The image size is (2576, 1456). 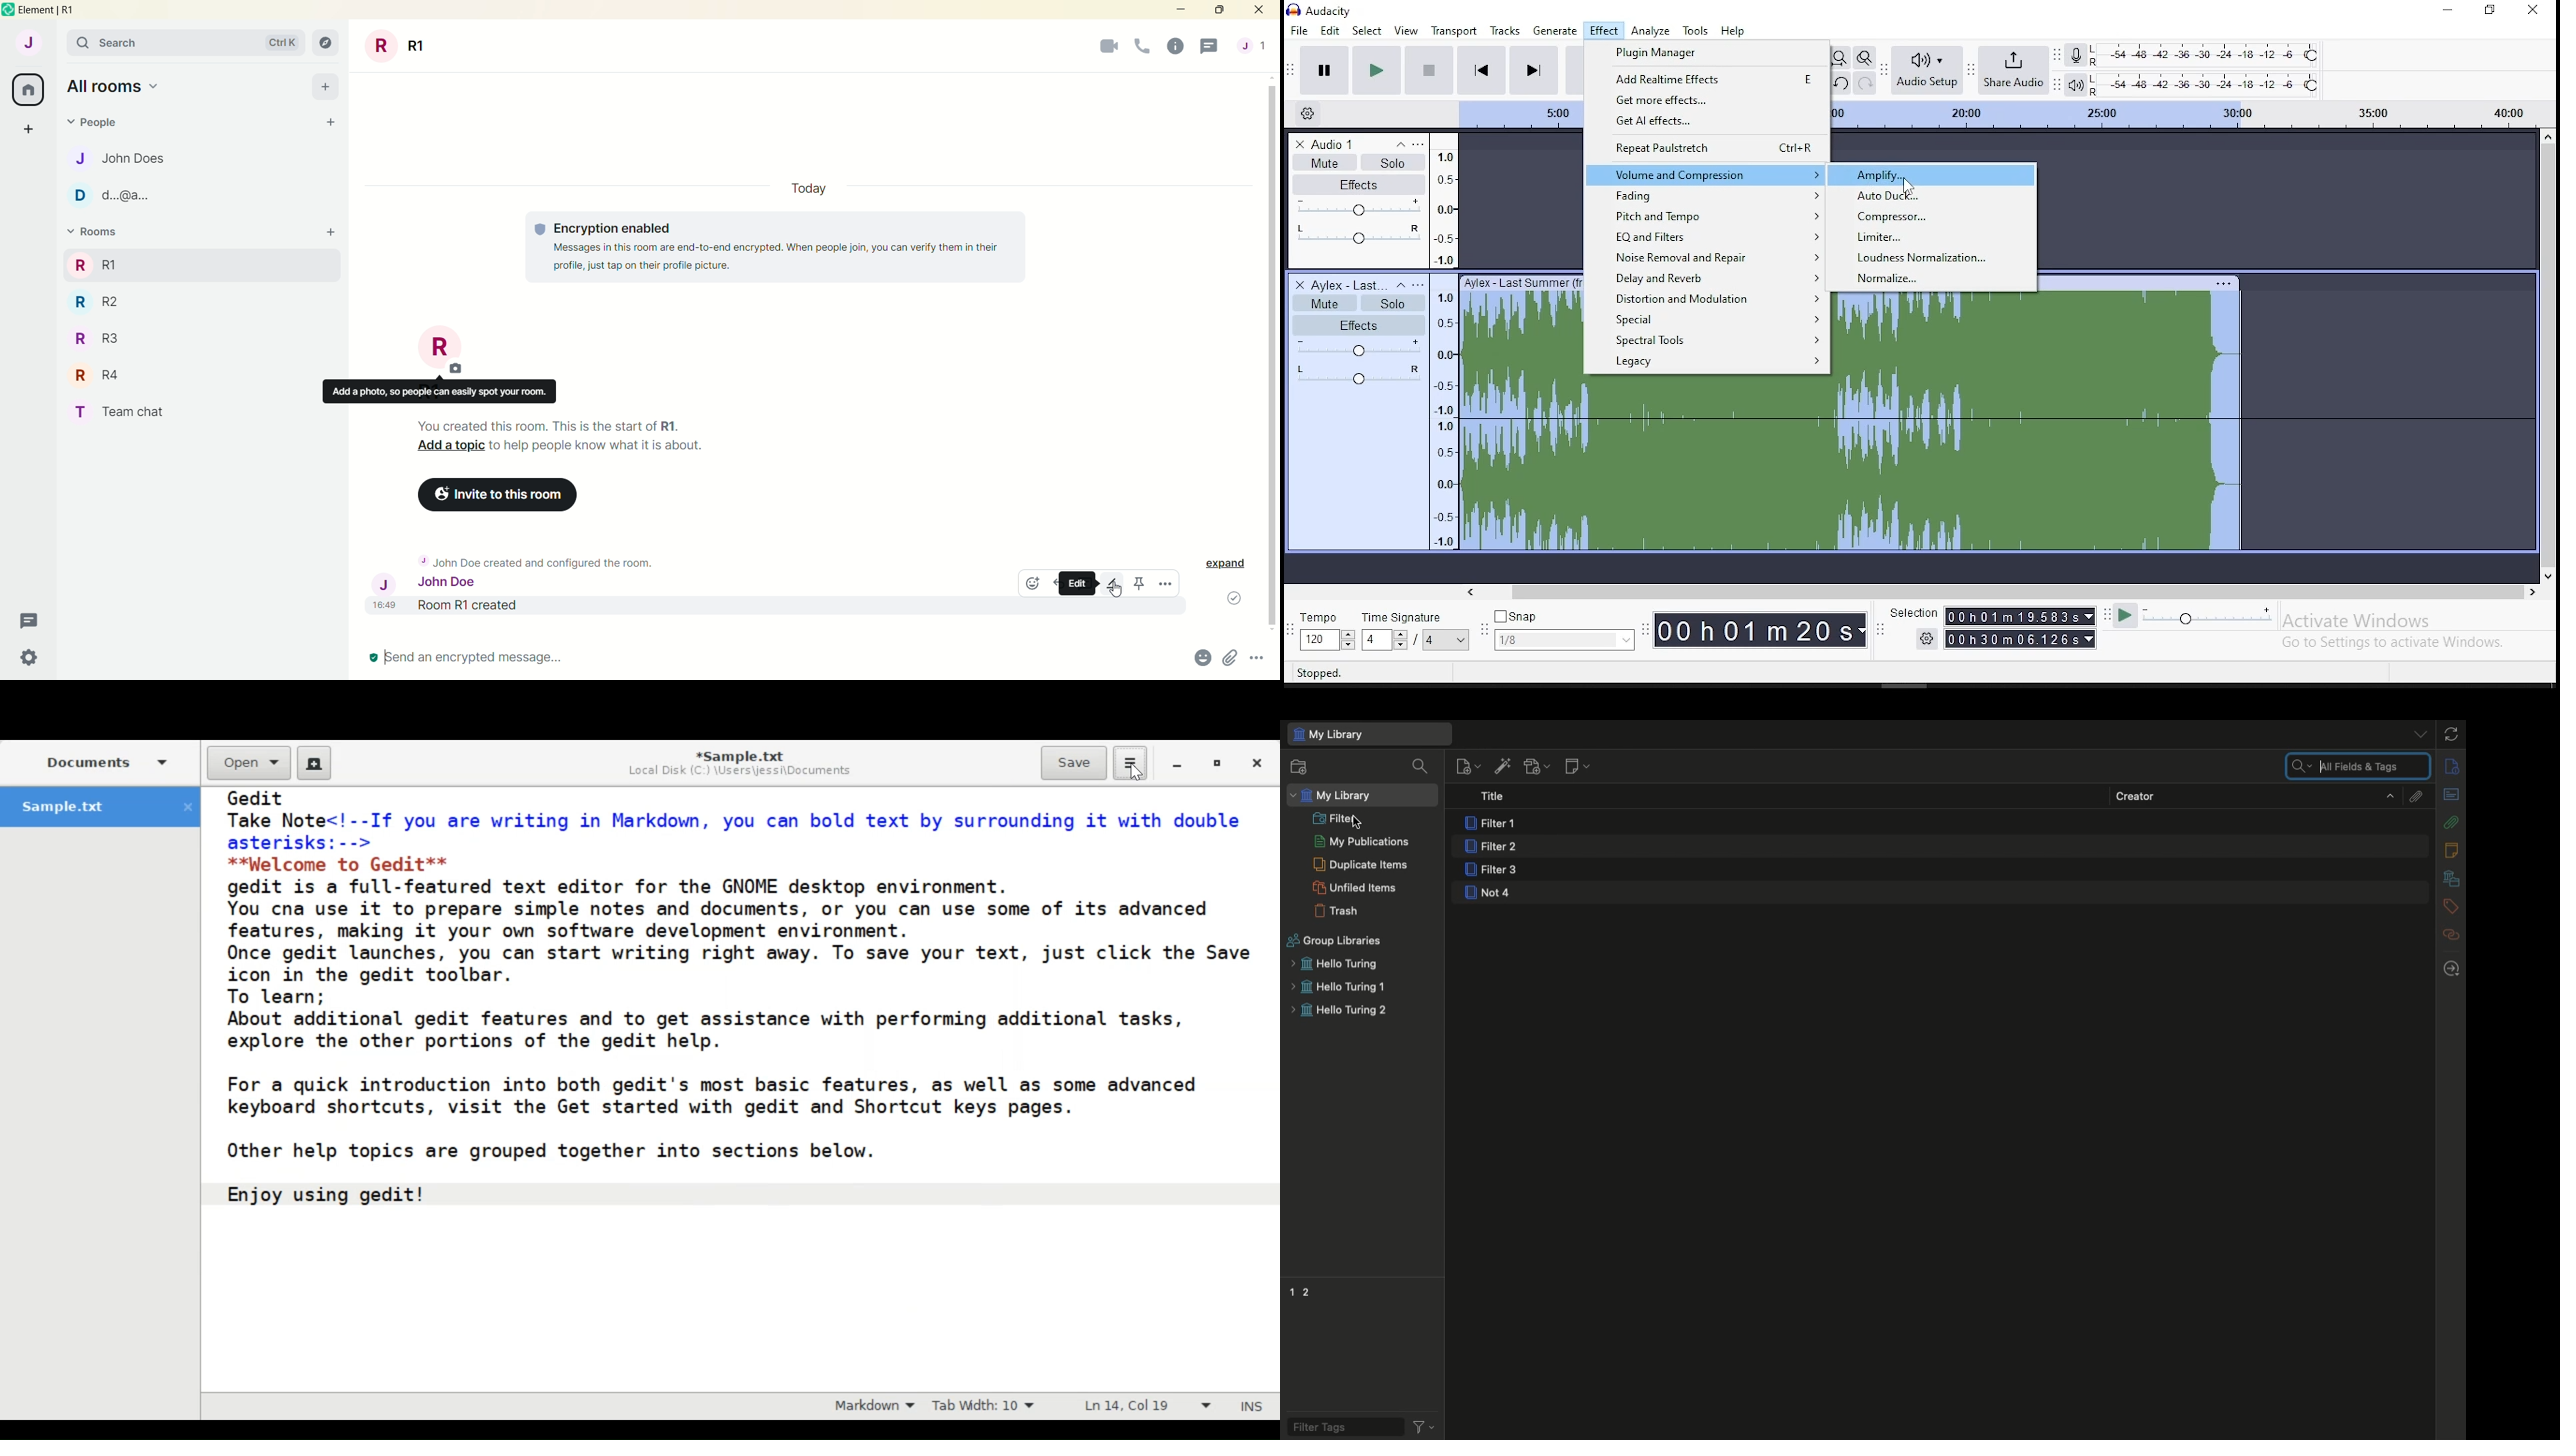 What do you see at coordinates (30, 45) in the screenshot?
I see `account` at bounding box center [30, 45].